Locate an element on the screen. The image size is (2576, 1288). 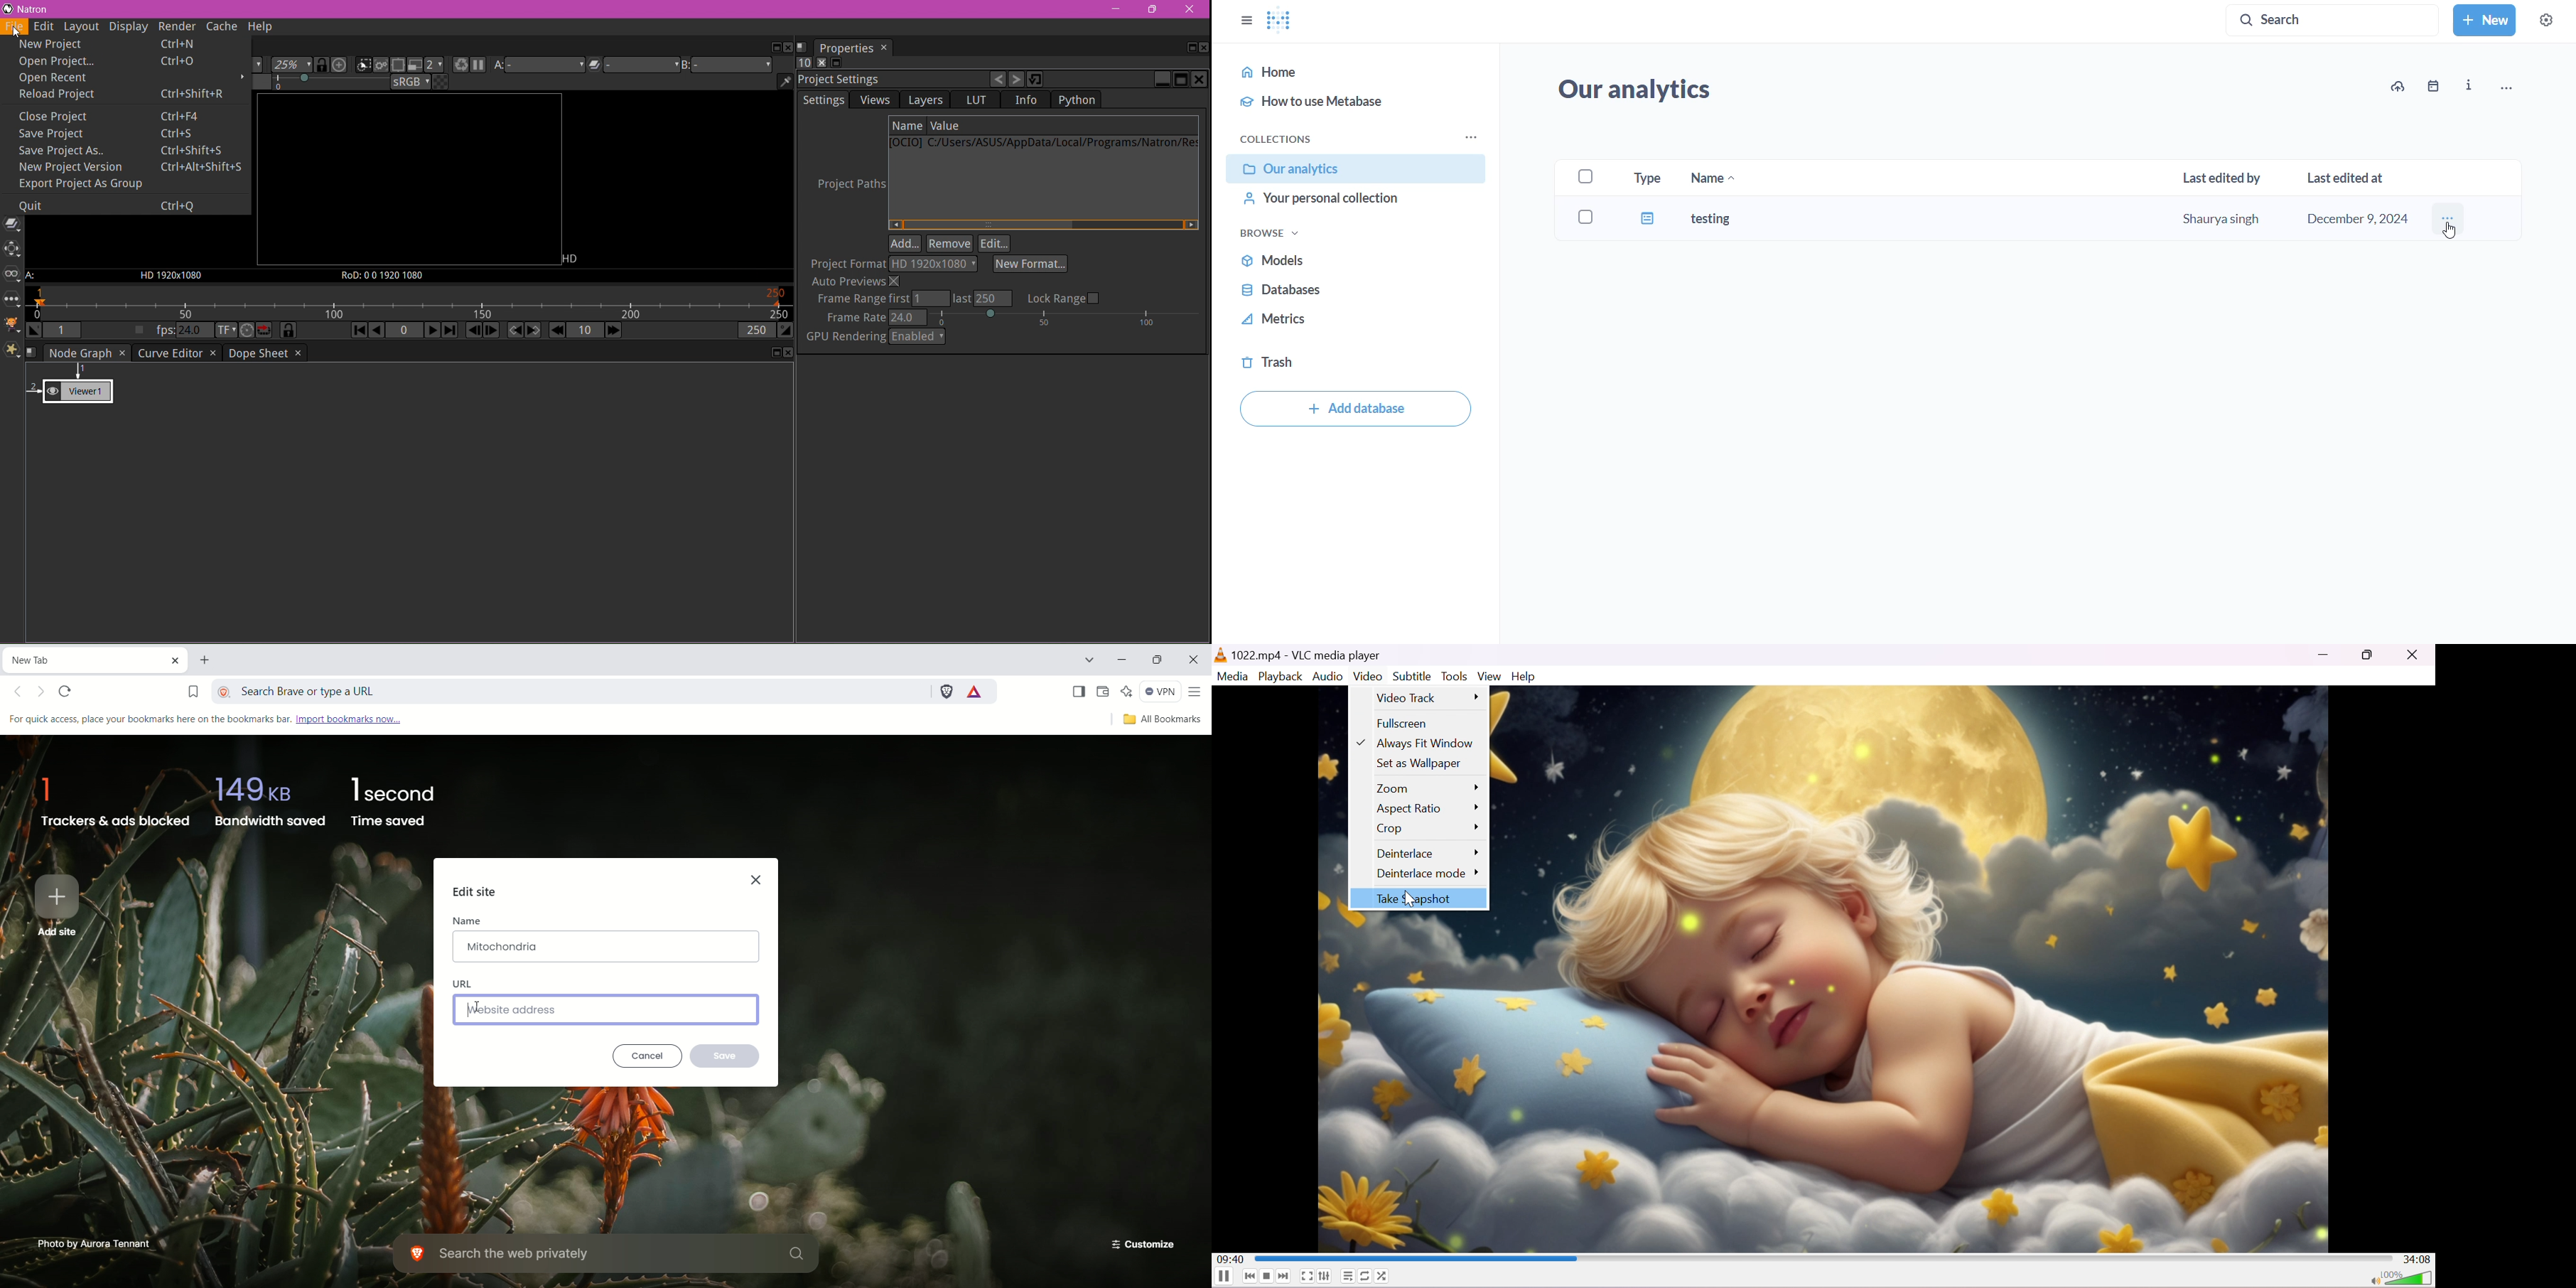
rewards is located at coordinates (976, 692).